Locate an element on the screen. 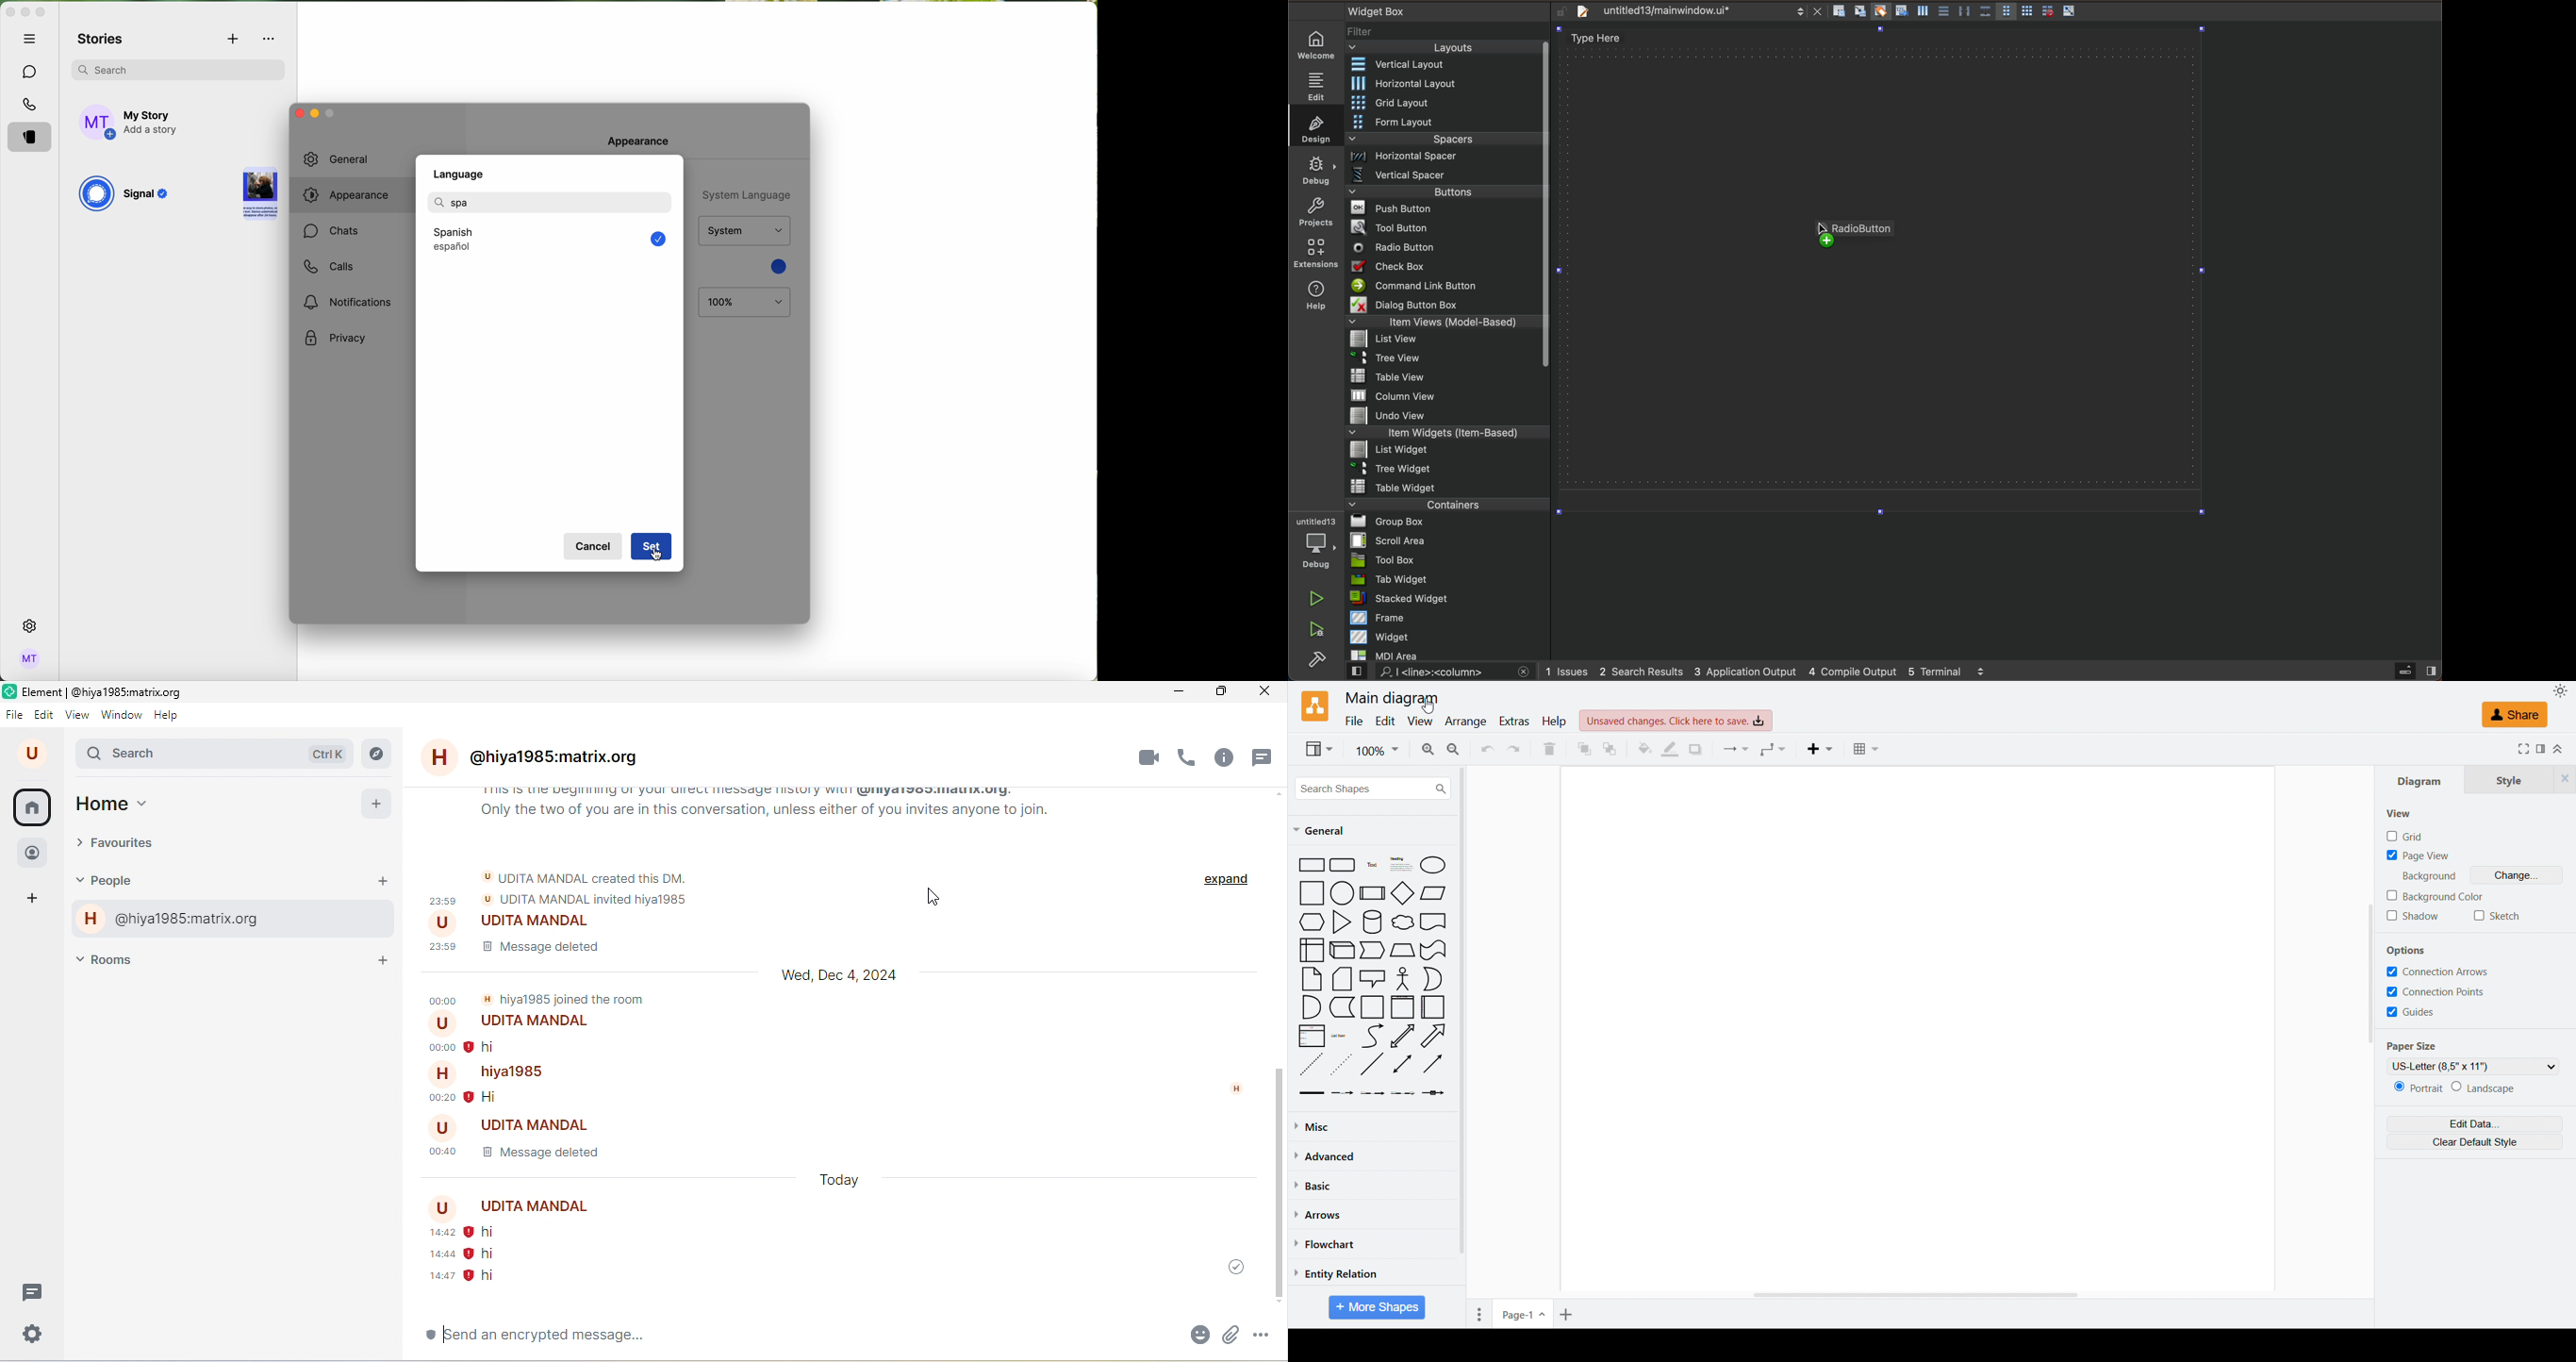  frame is located at coordinates (1449, 617).